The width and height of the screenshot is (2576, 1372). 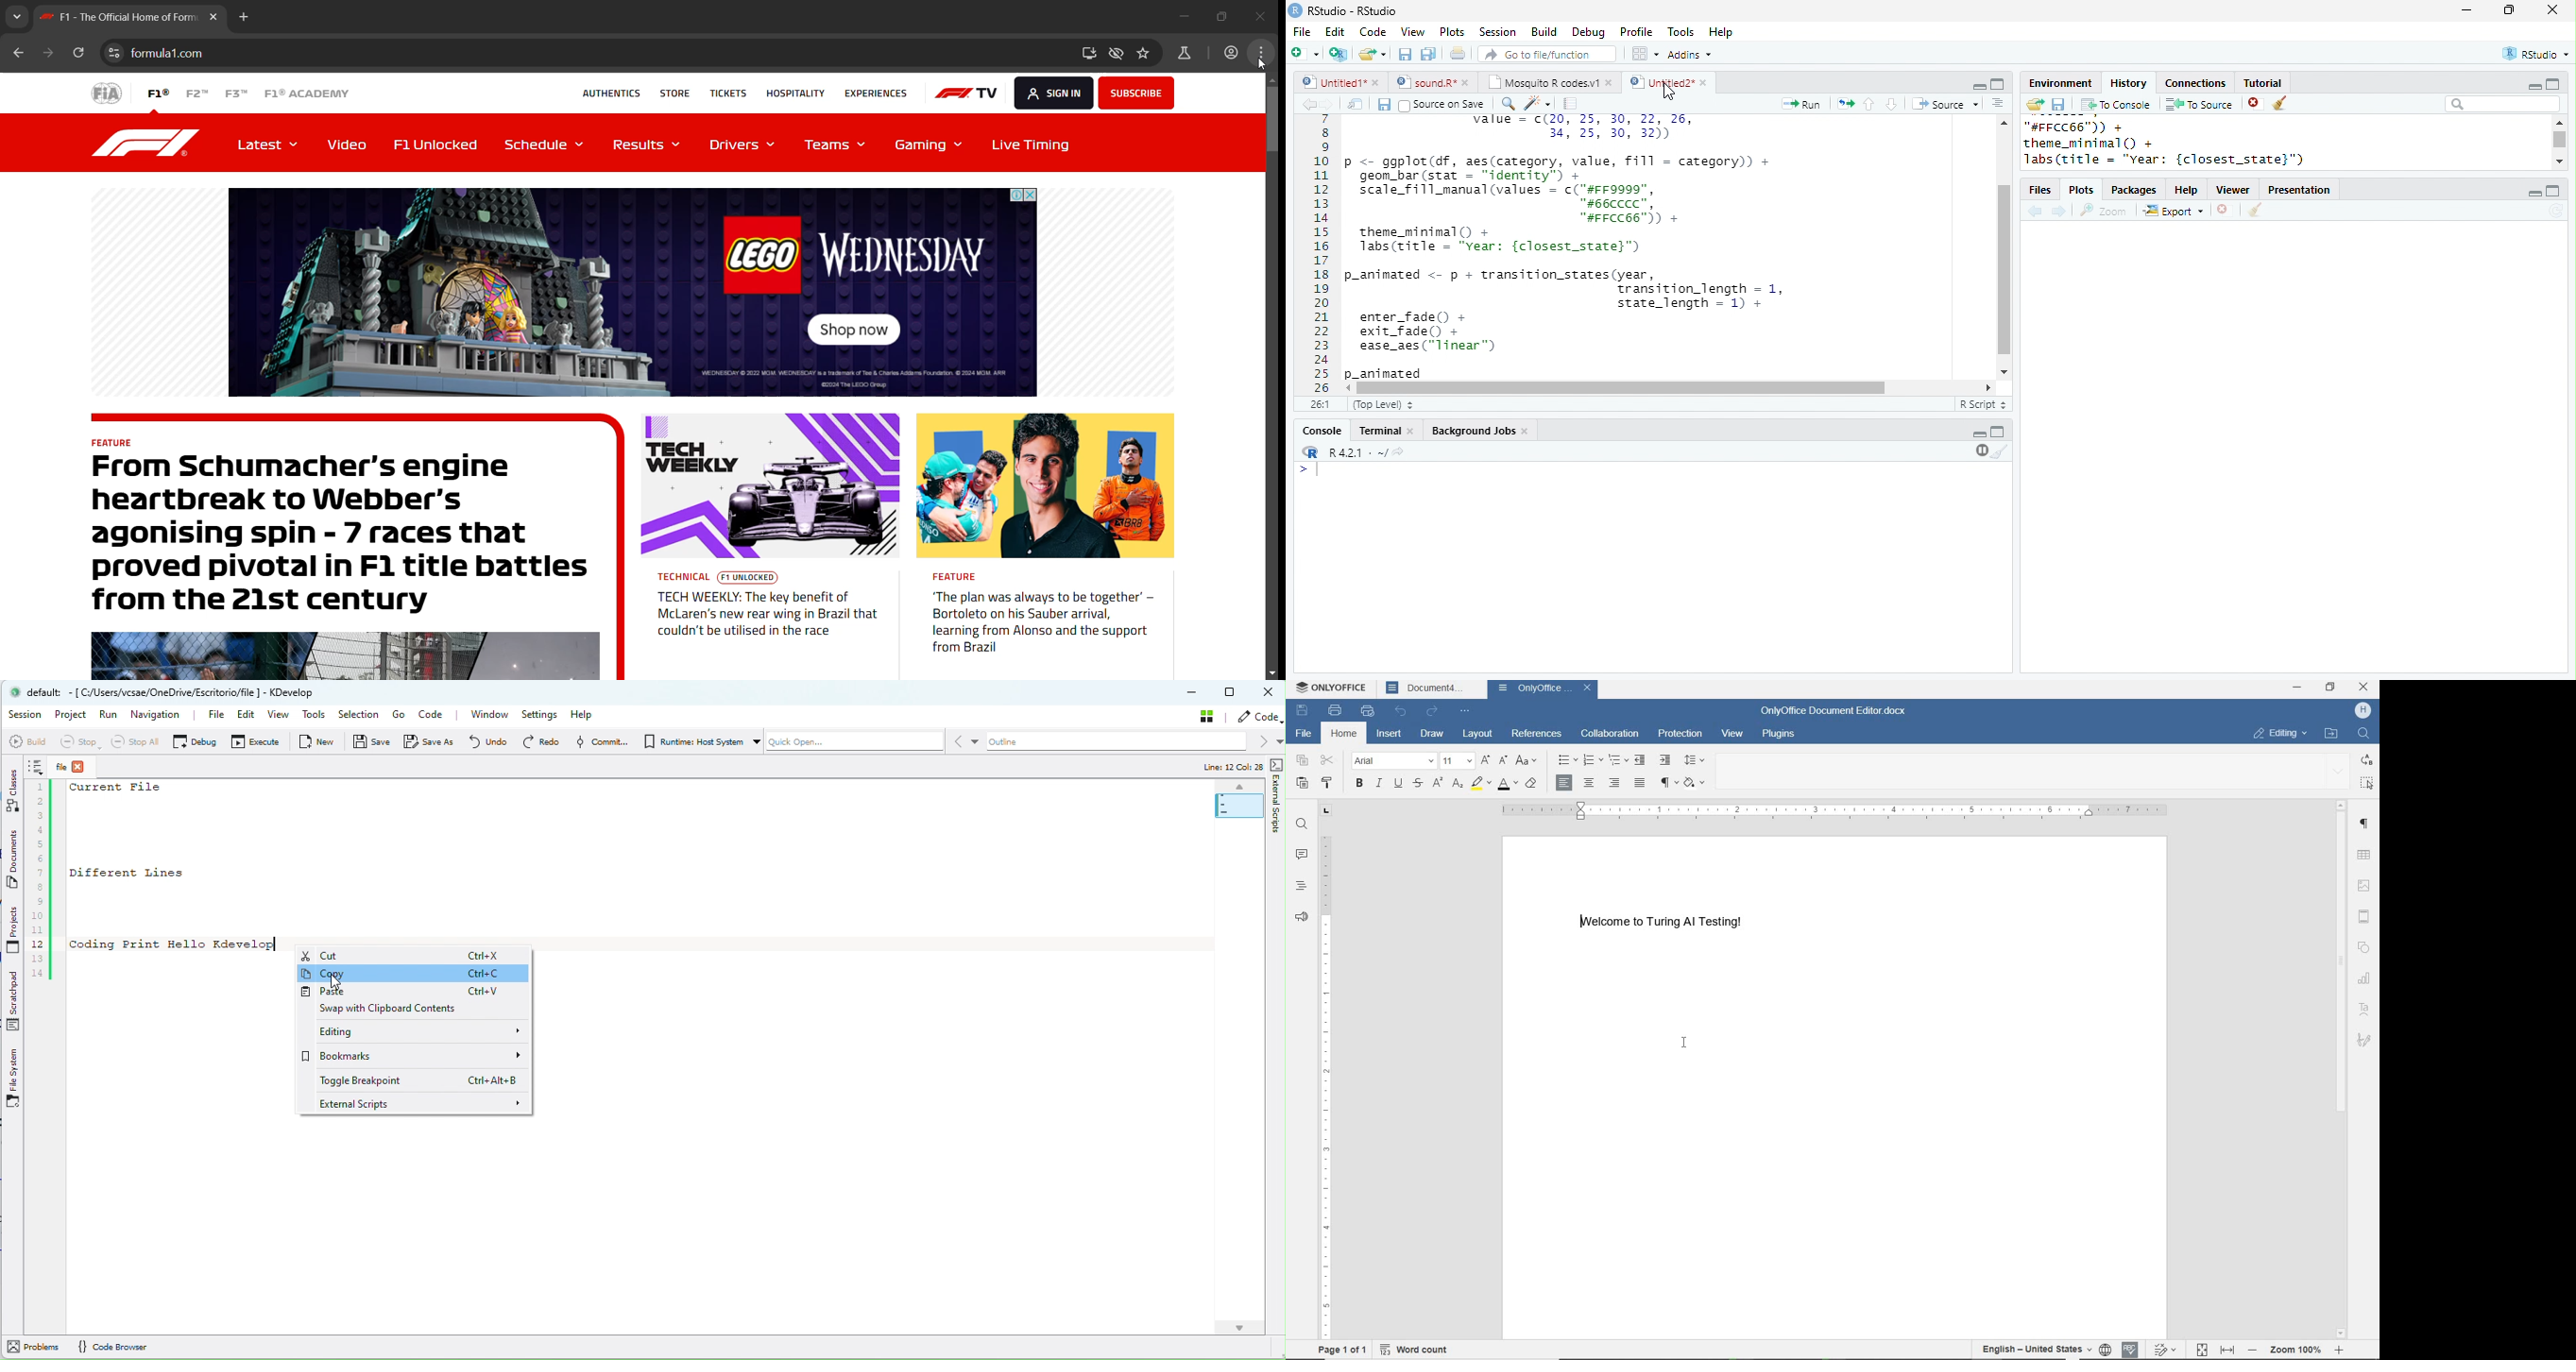 I want to click on Zoom, so click(x=2104, y=211).